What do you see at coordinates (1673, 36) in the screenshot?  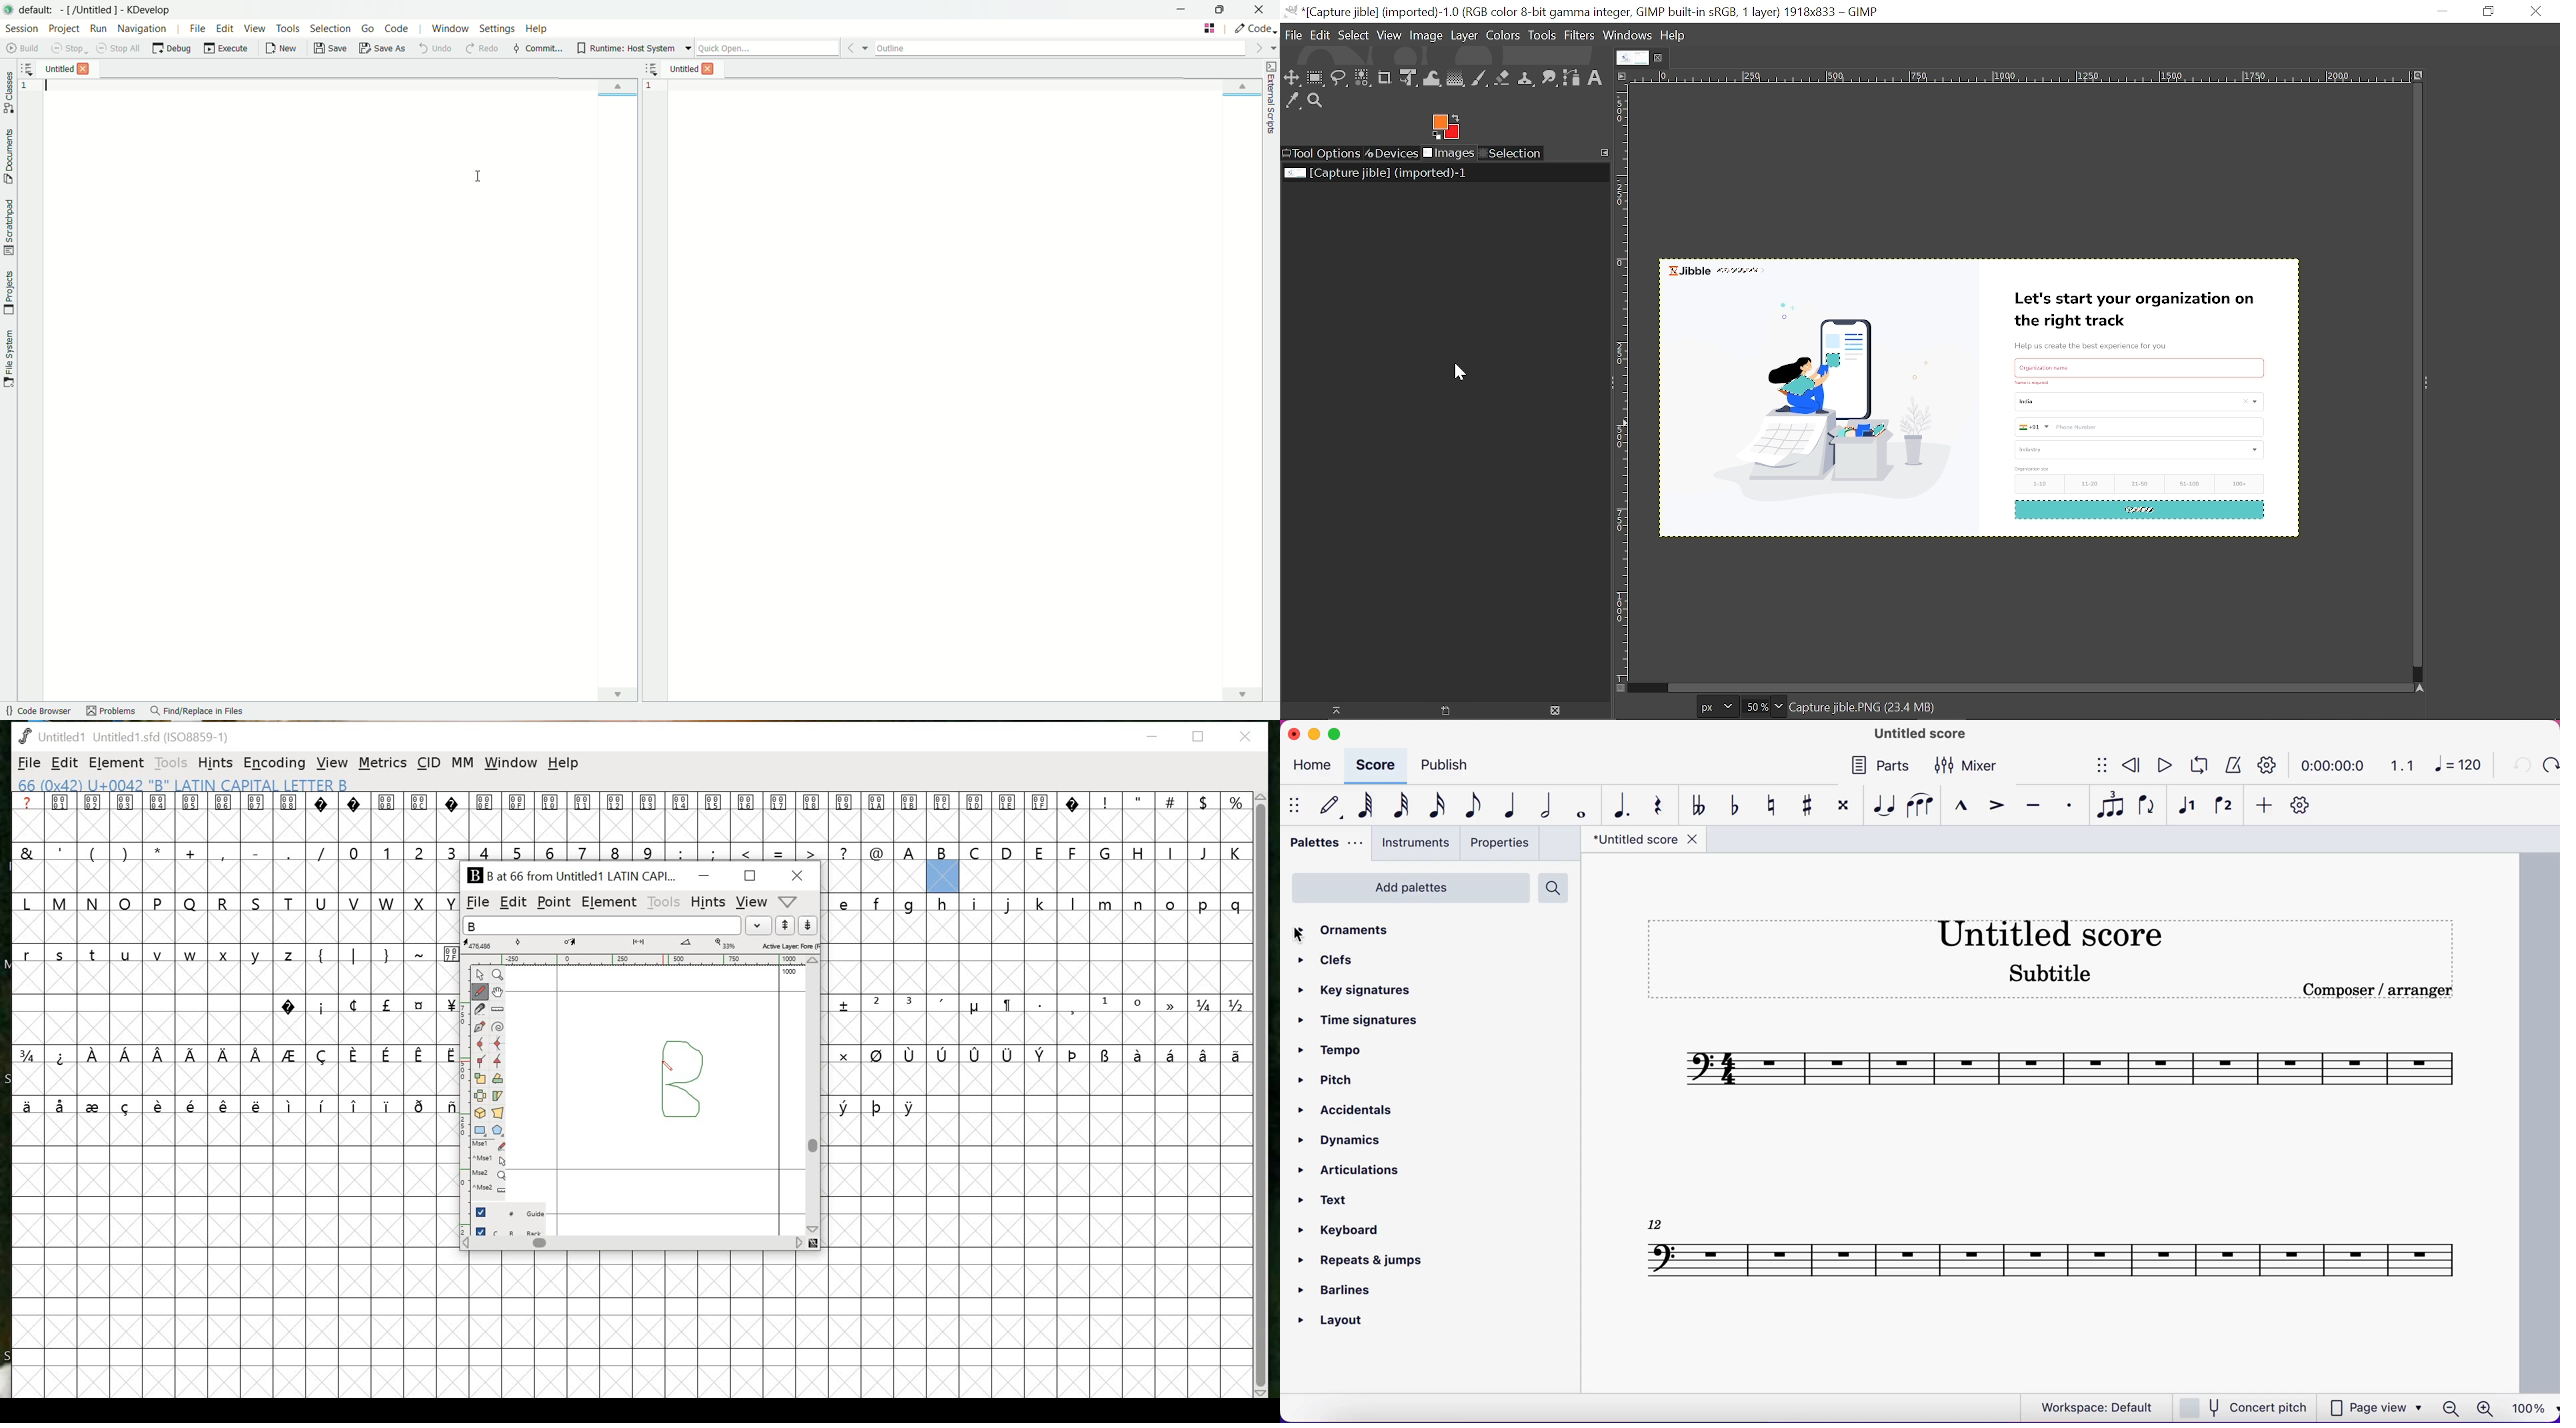 I see `` at bounding box center [1673, 36].